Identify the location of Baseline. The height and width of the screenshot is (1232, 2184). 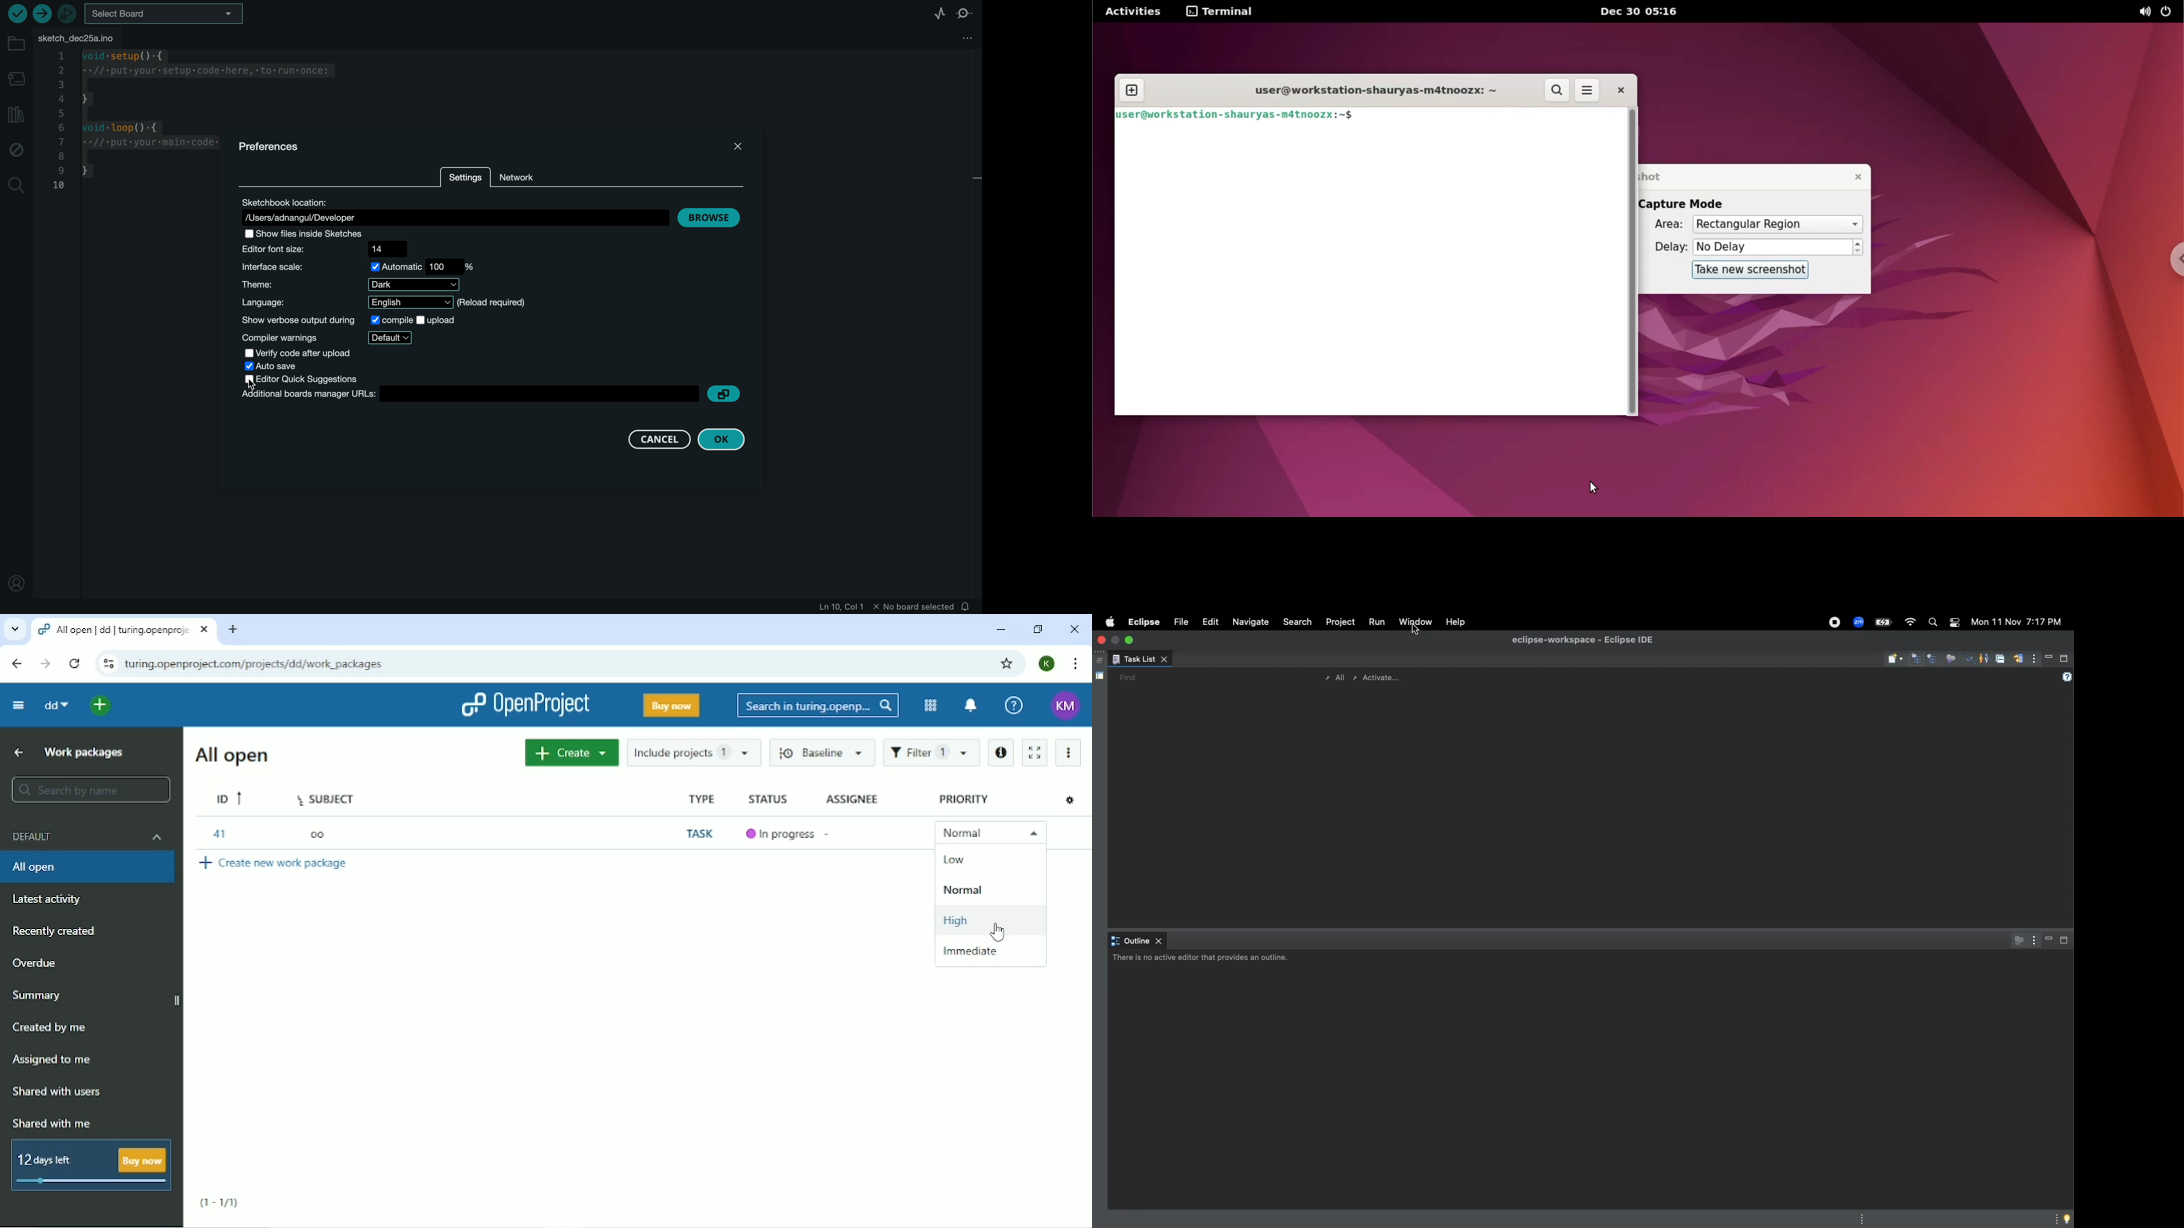
(820, 753).